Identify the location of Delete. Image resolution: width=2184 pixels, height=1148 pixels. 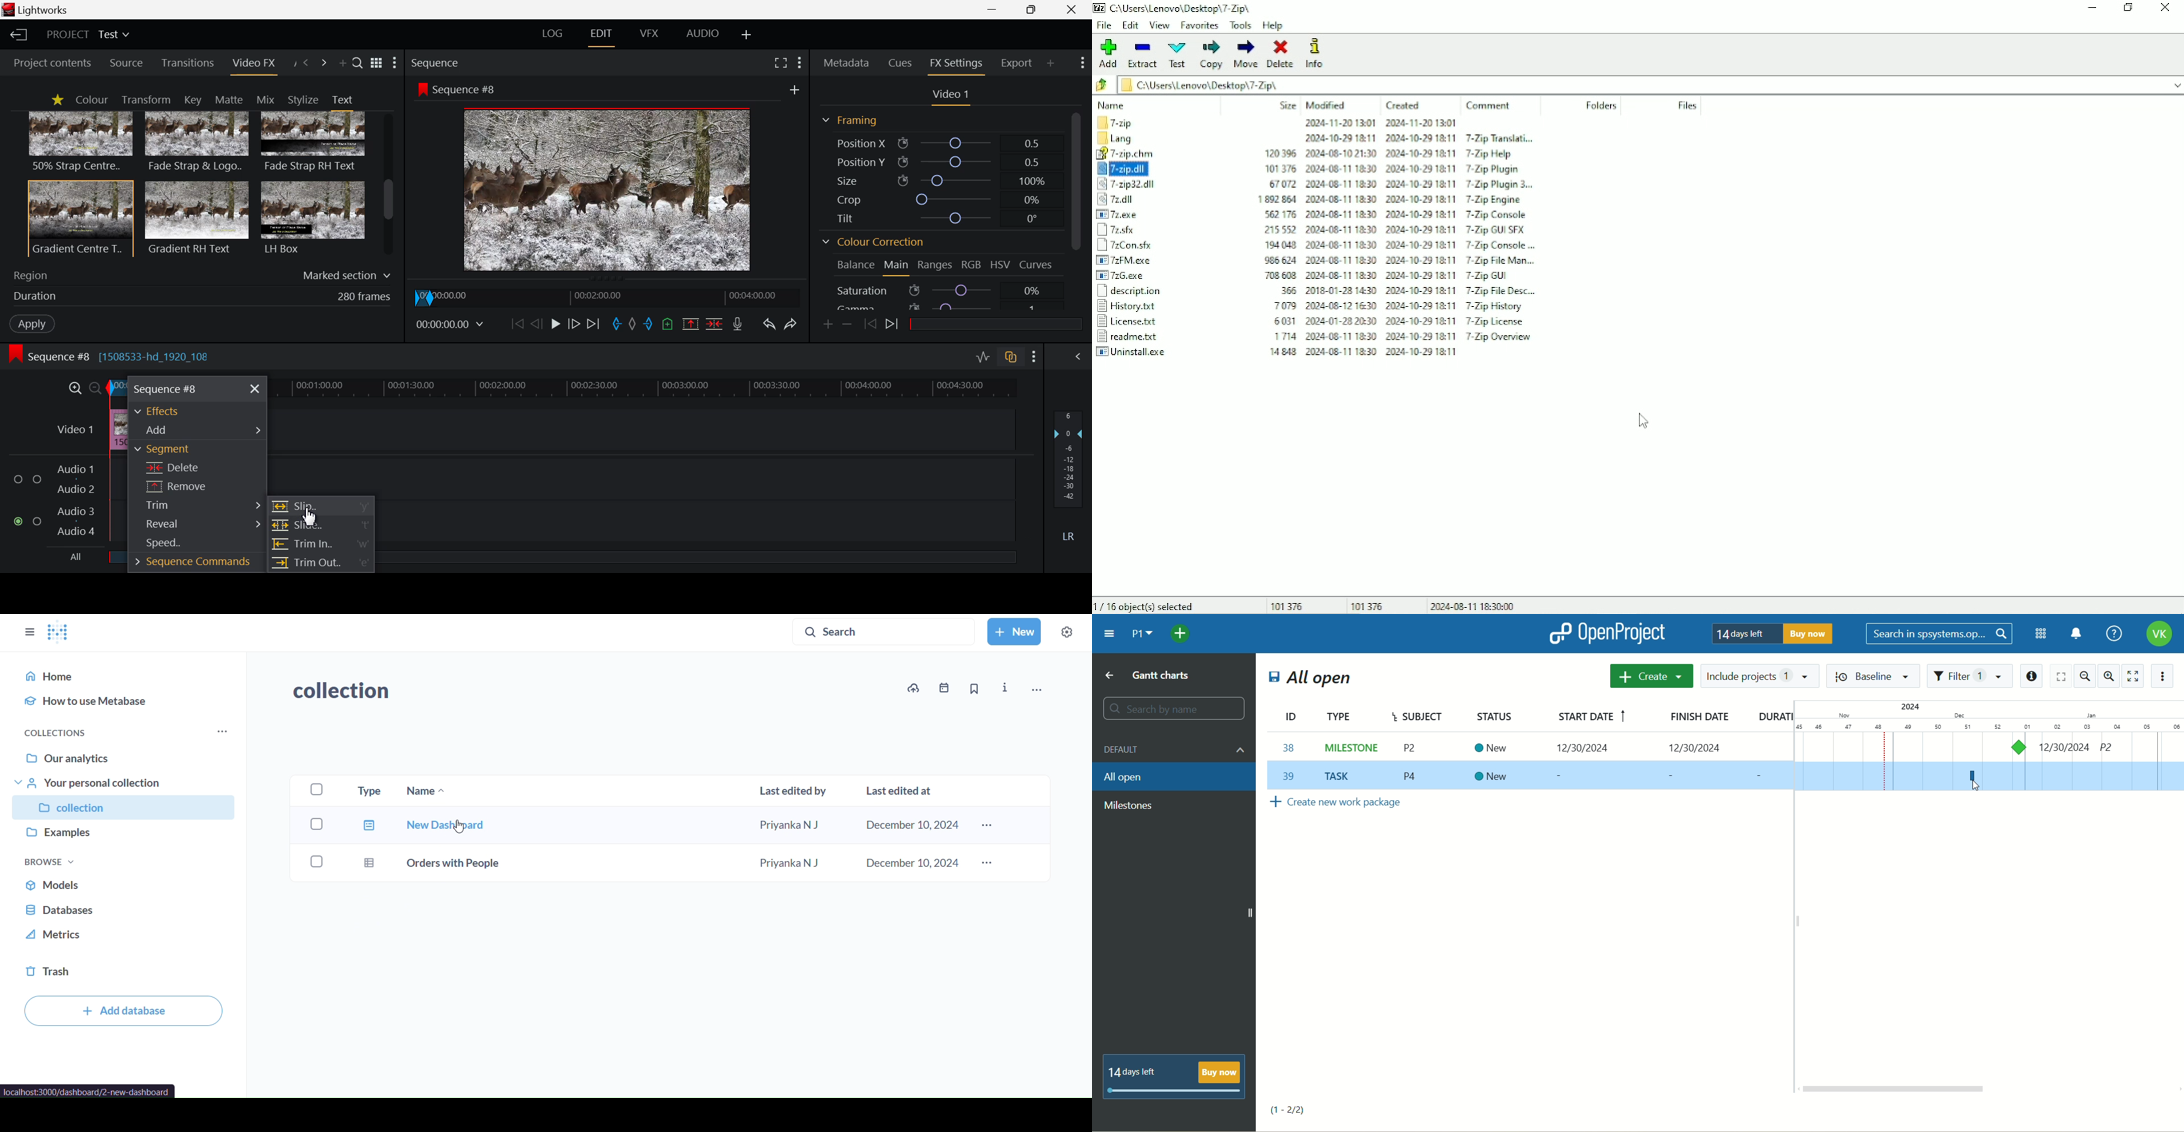
(197, 466).